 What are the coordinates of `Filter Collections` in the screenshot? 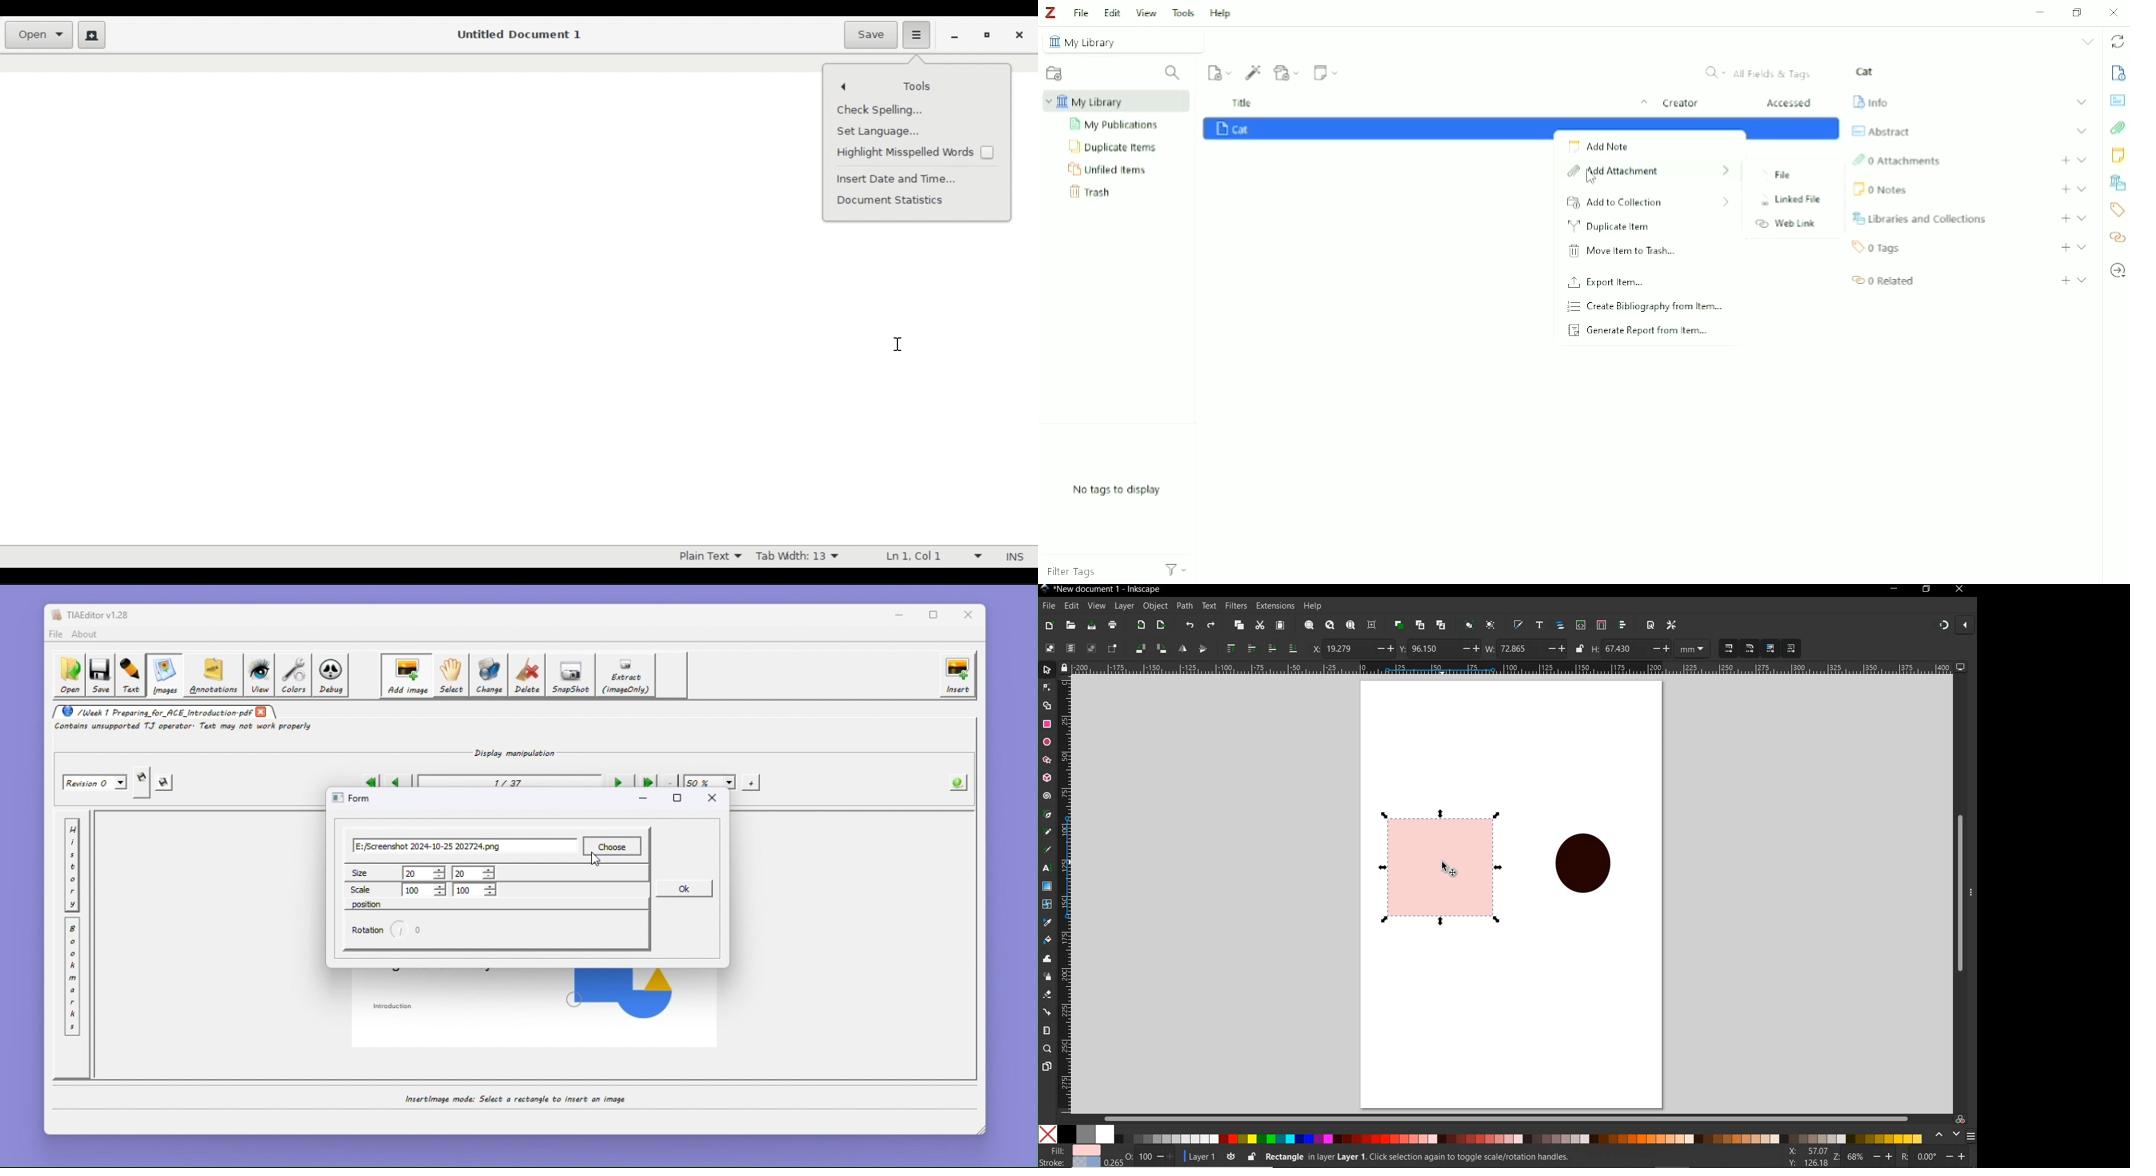 It's located at (1173, 73).